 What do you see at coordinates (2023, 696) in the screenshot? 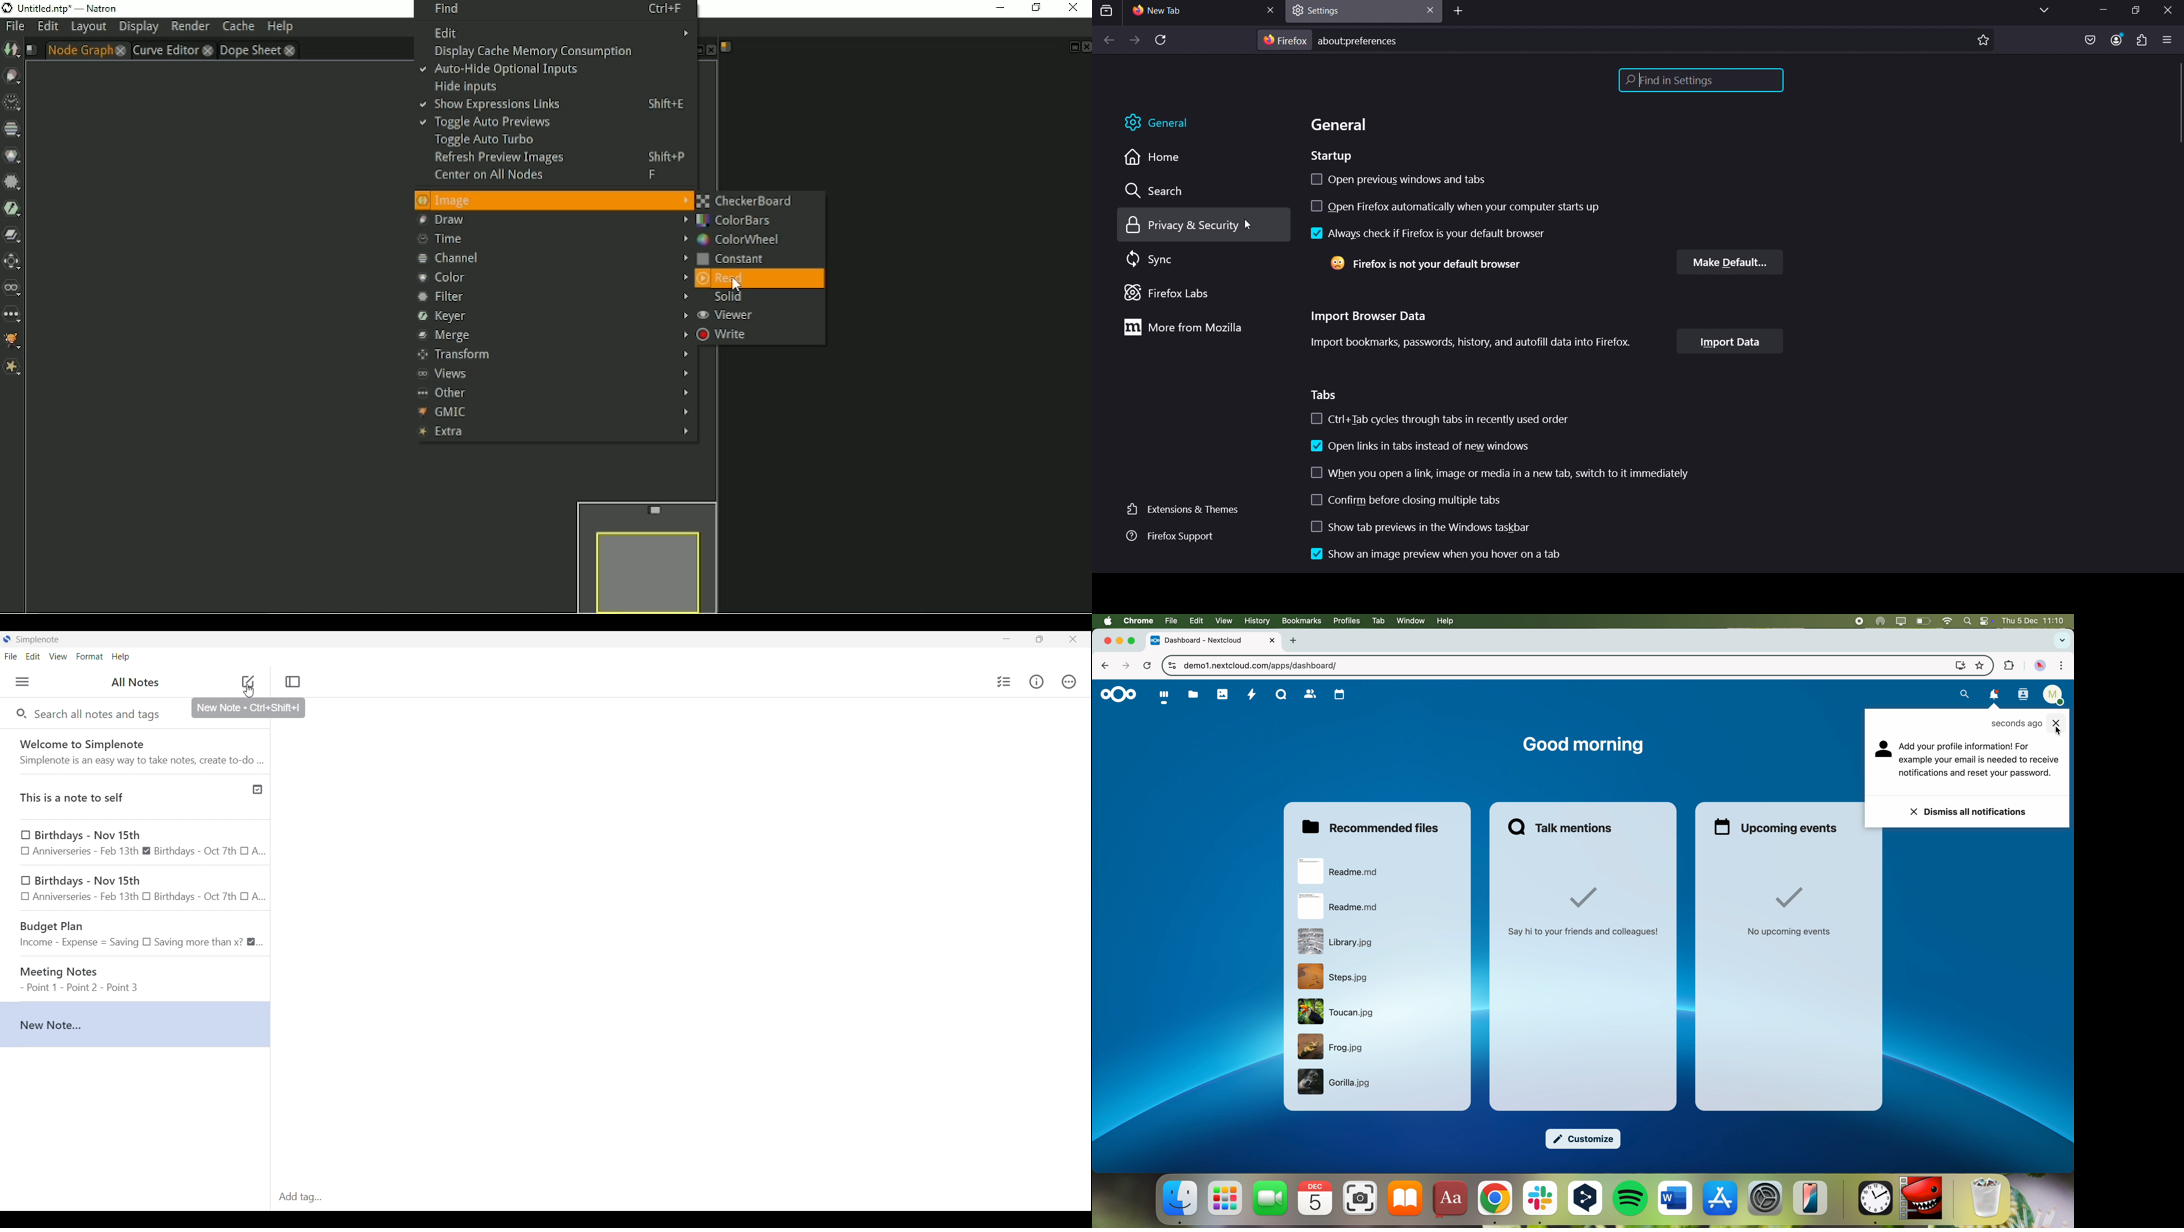
I see `contacts` at bounding box center [2023, 696].